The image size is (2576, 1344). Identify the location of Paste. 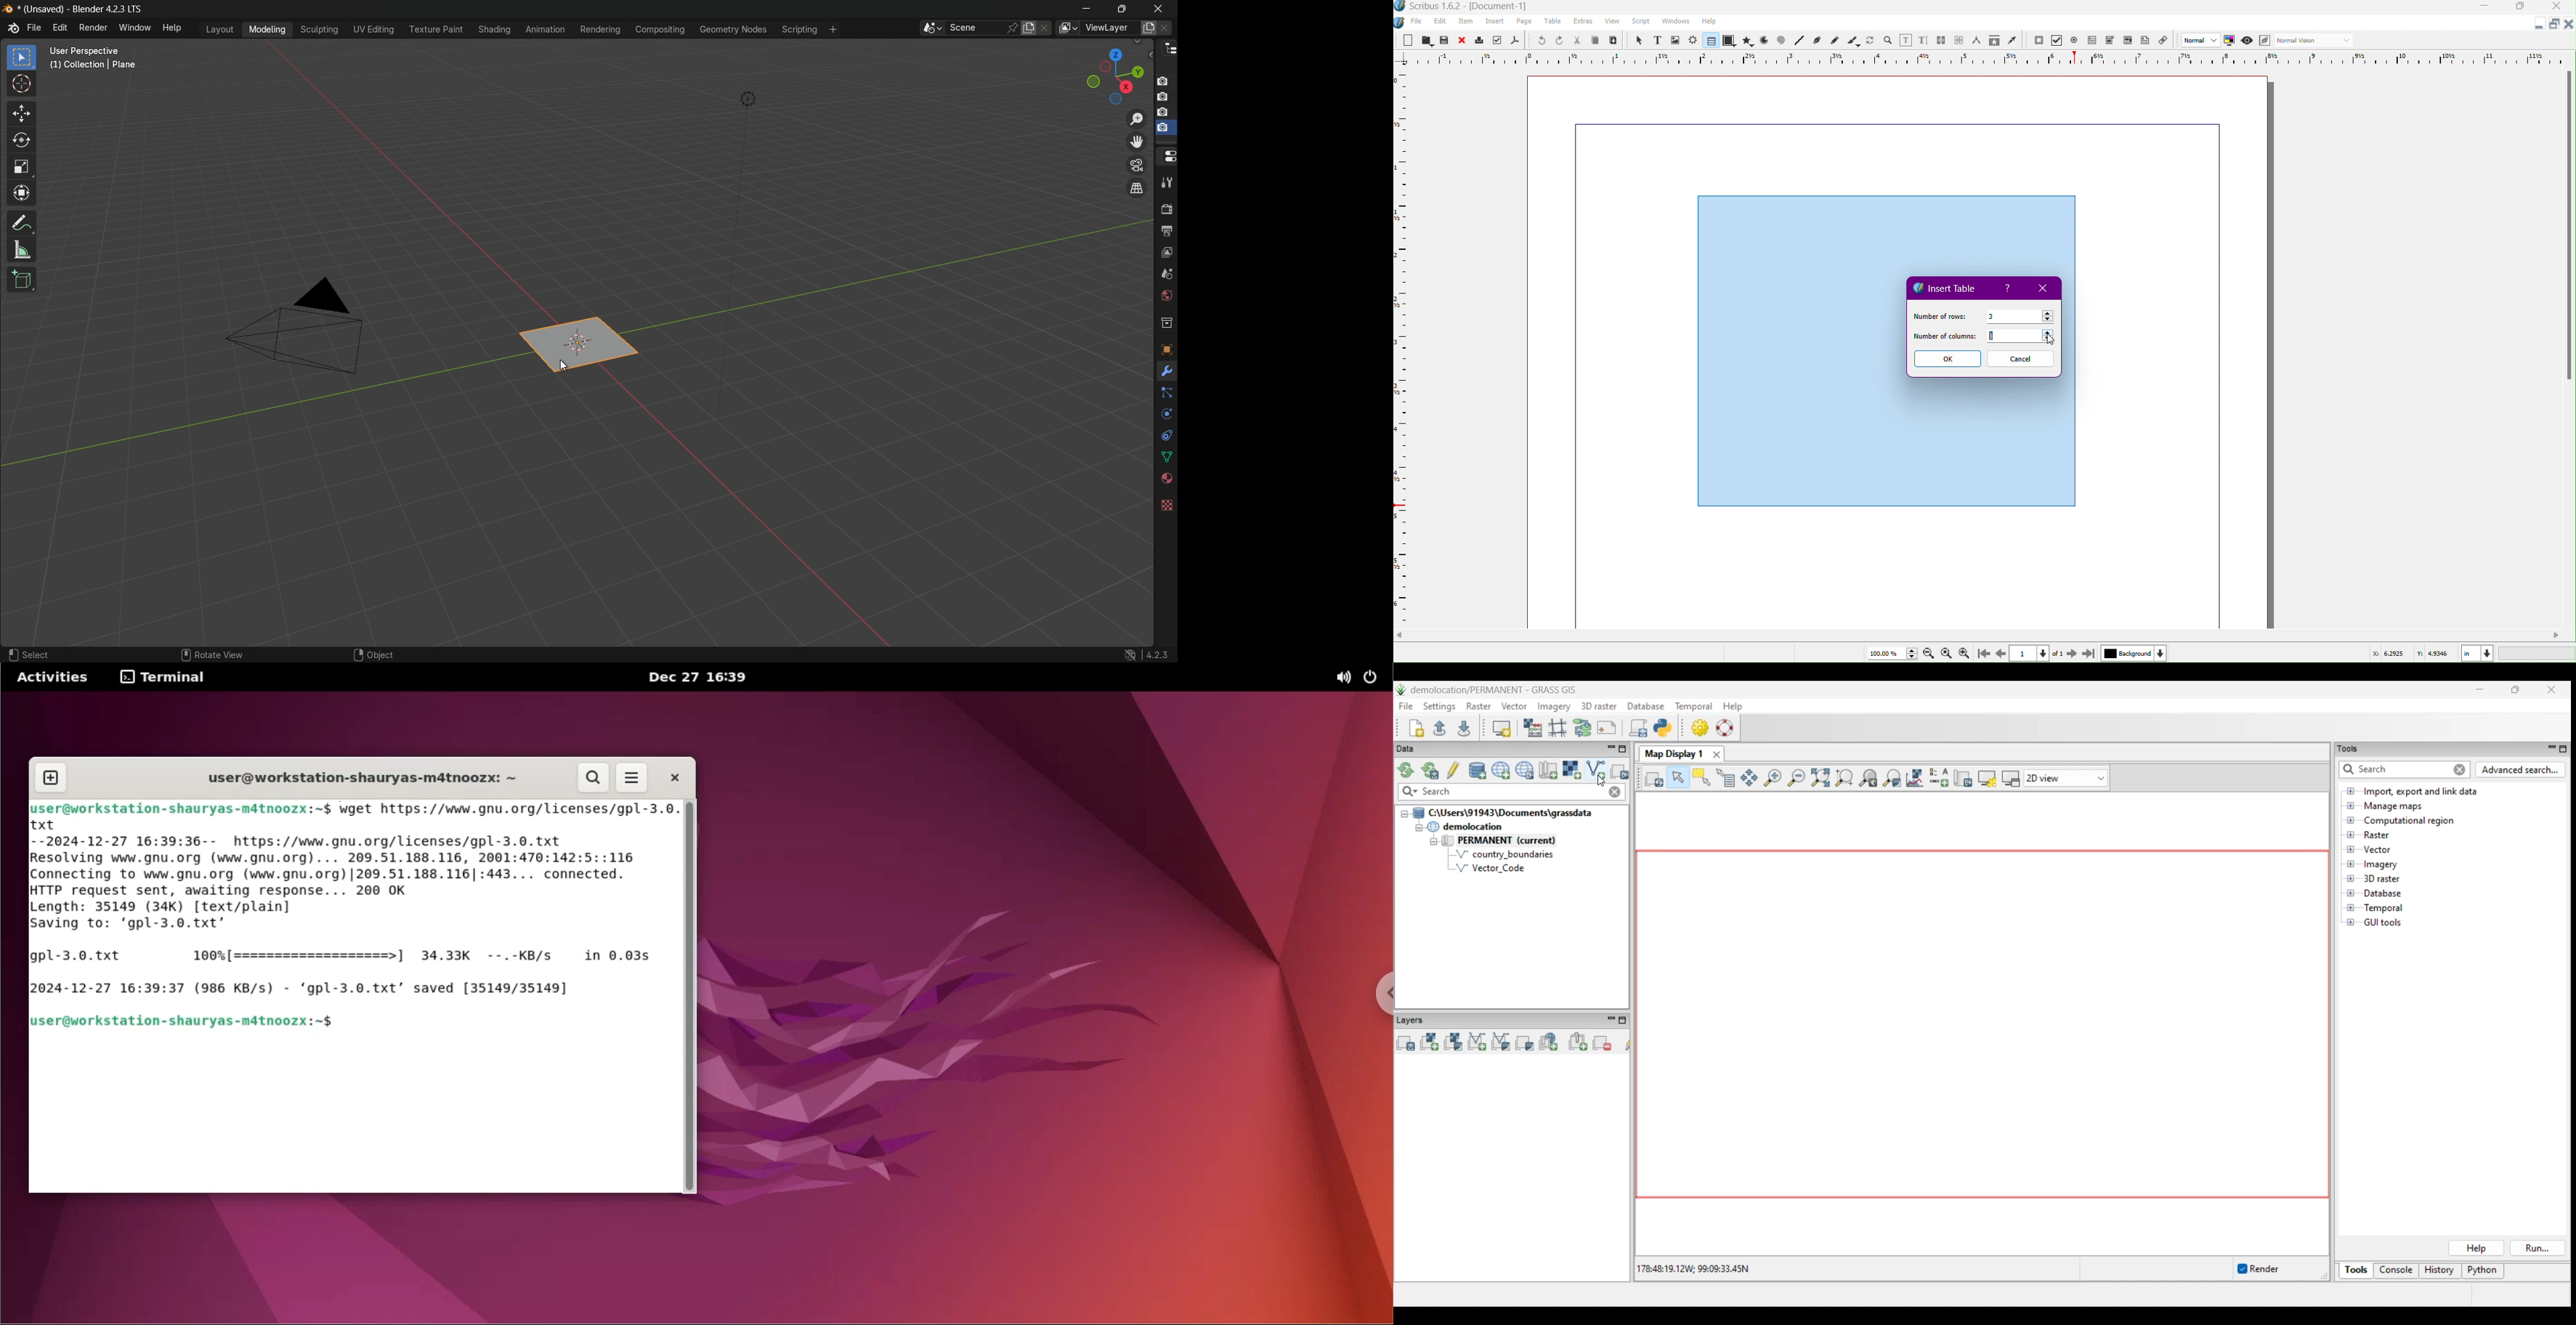
(1614, 41).